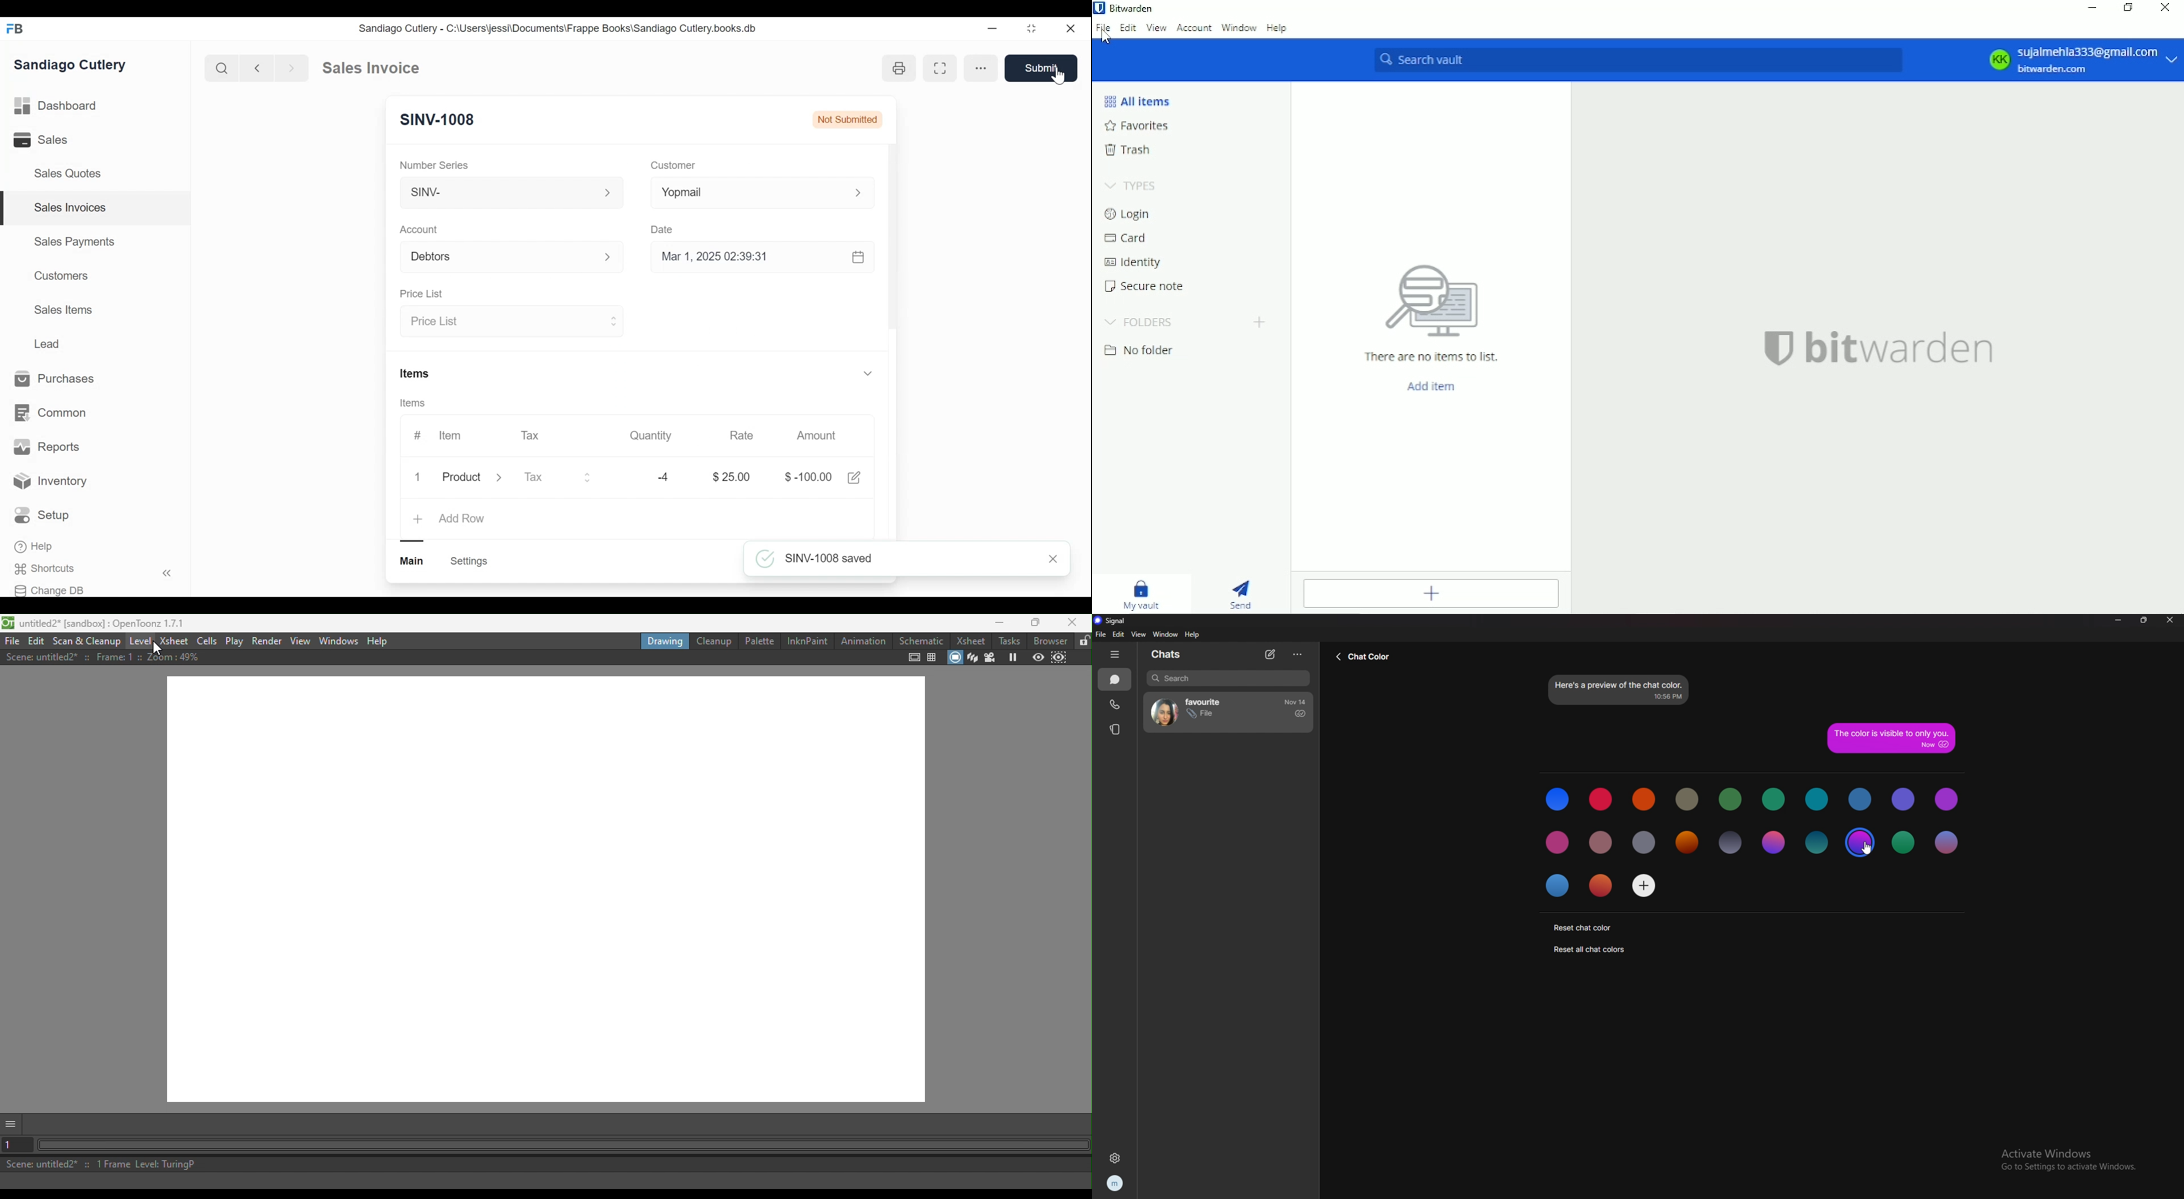 This screenshot has width=2184, height=1204. I want to click on Identity, so click(1130, 262).